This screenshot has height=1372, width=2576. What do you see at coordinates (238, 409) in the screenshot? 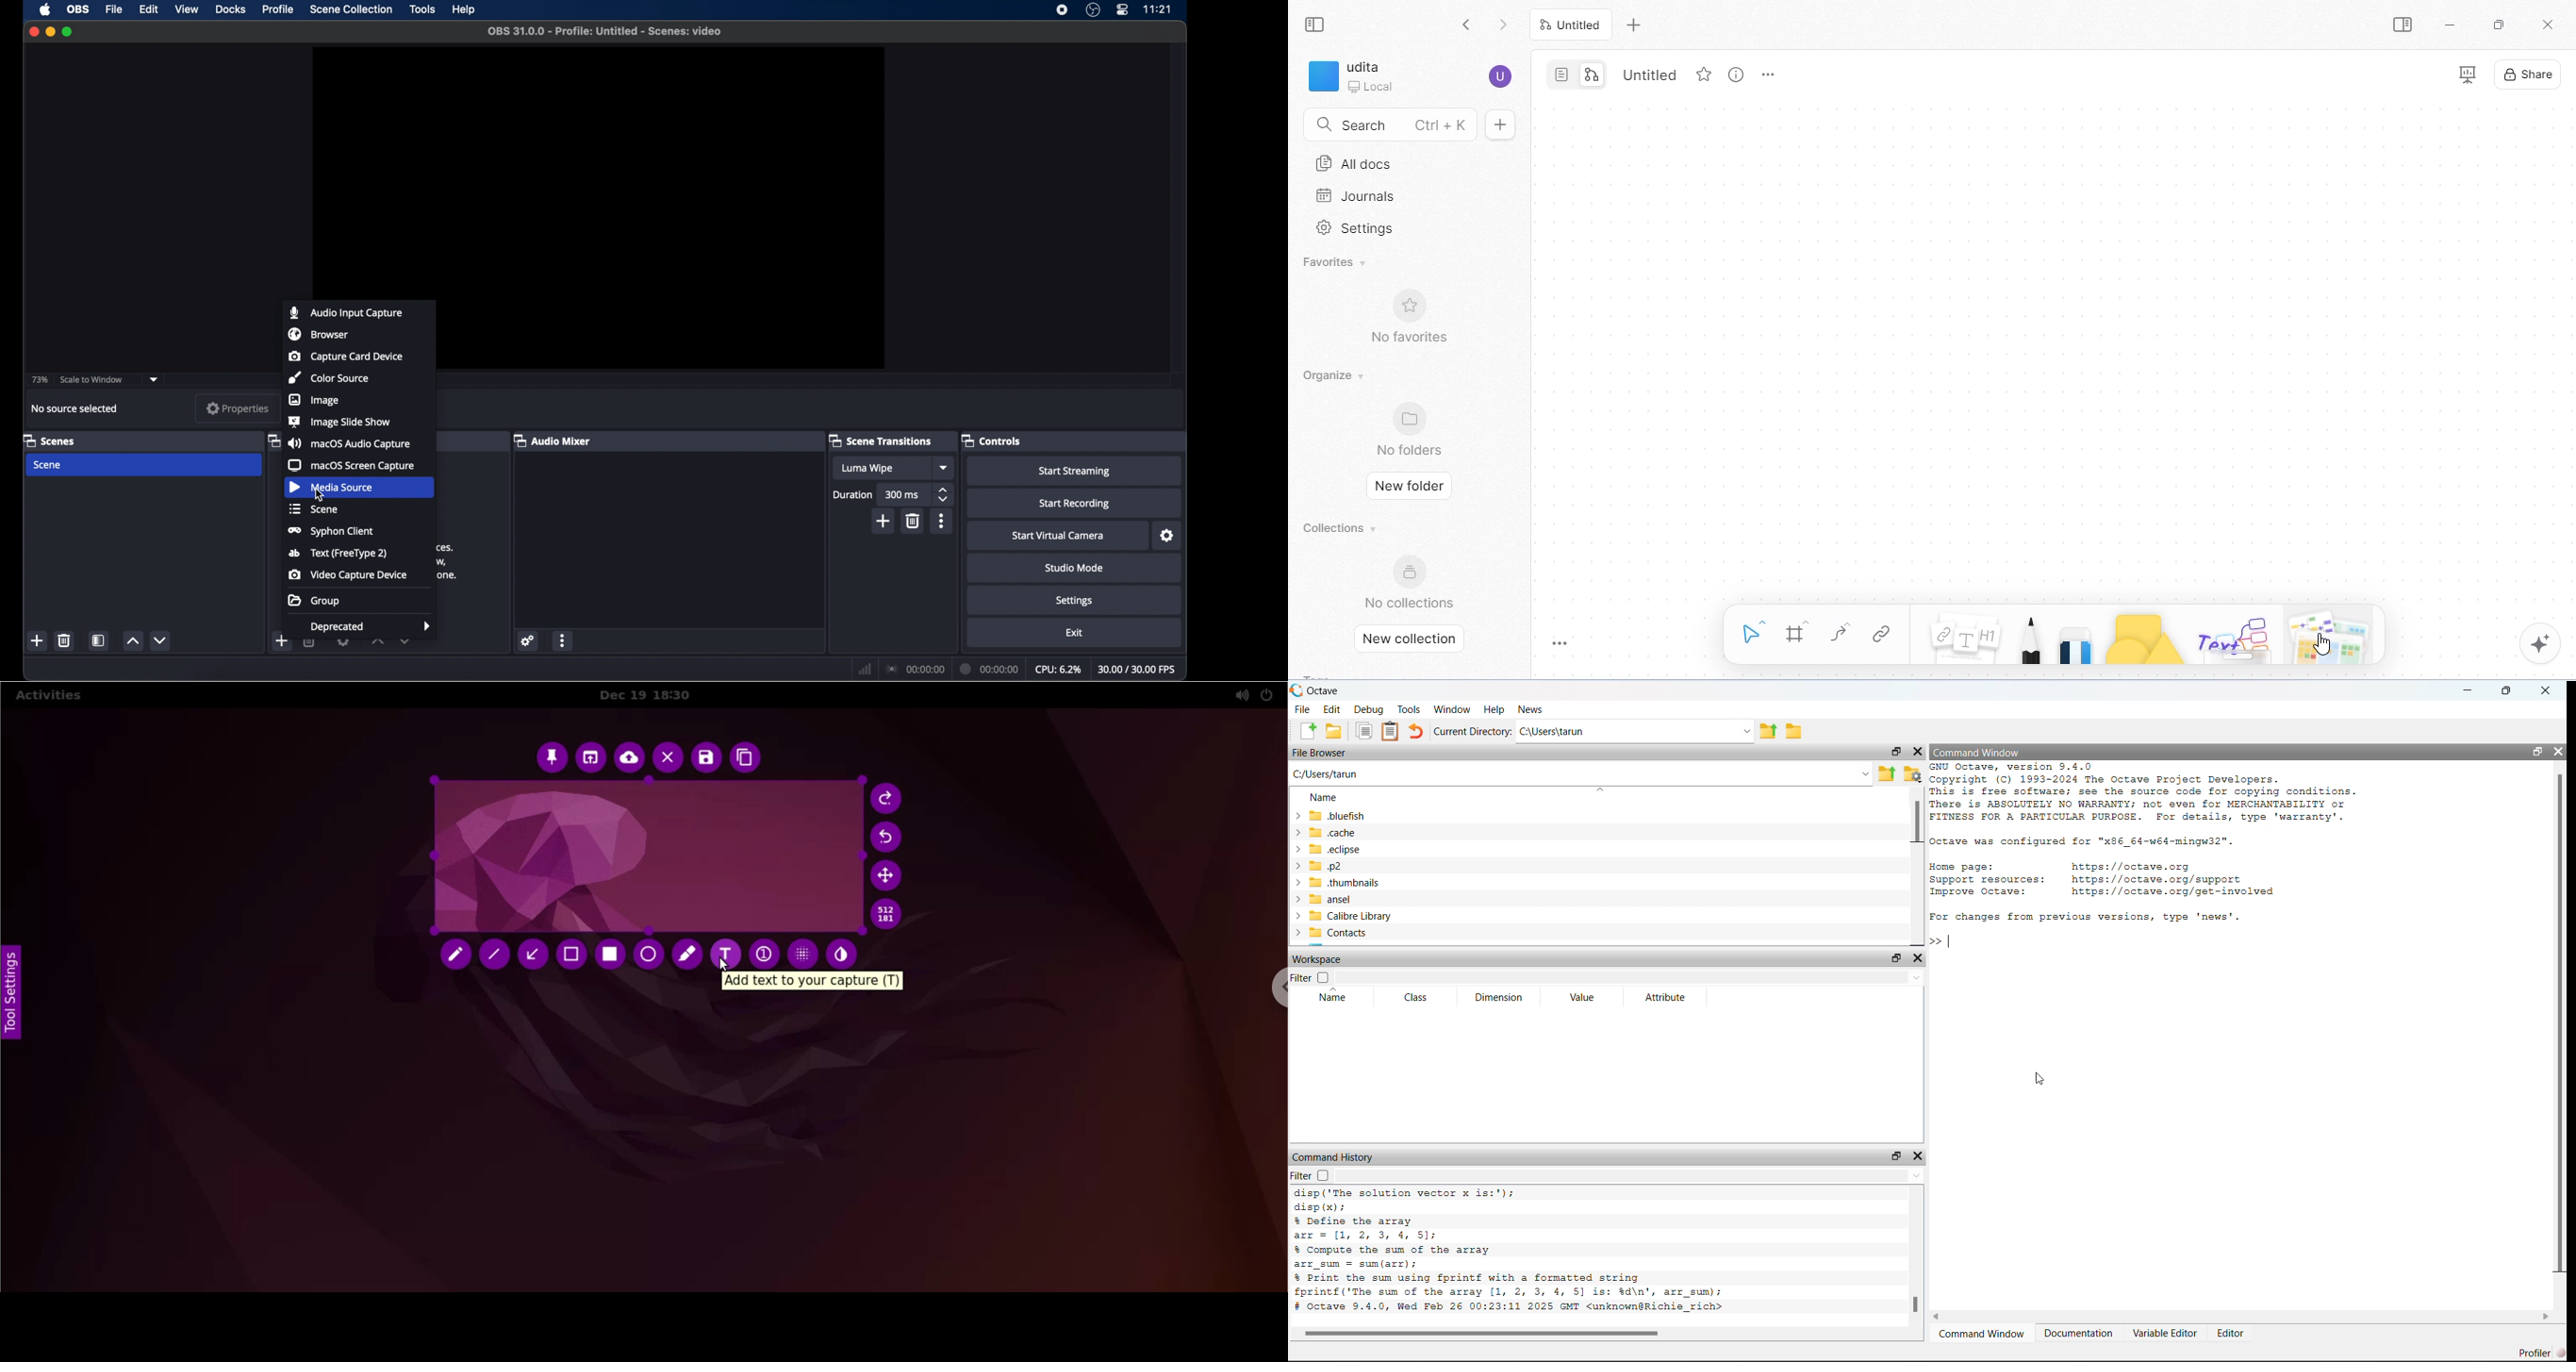
I see `properties` at bounding box center [238, 409].